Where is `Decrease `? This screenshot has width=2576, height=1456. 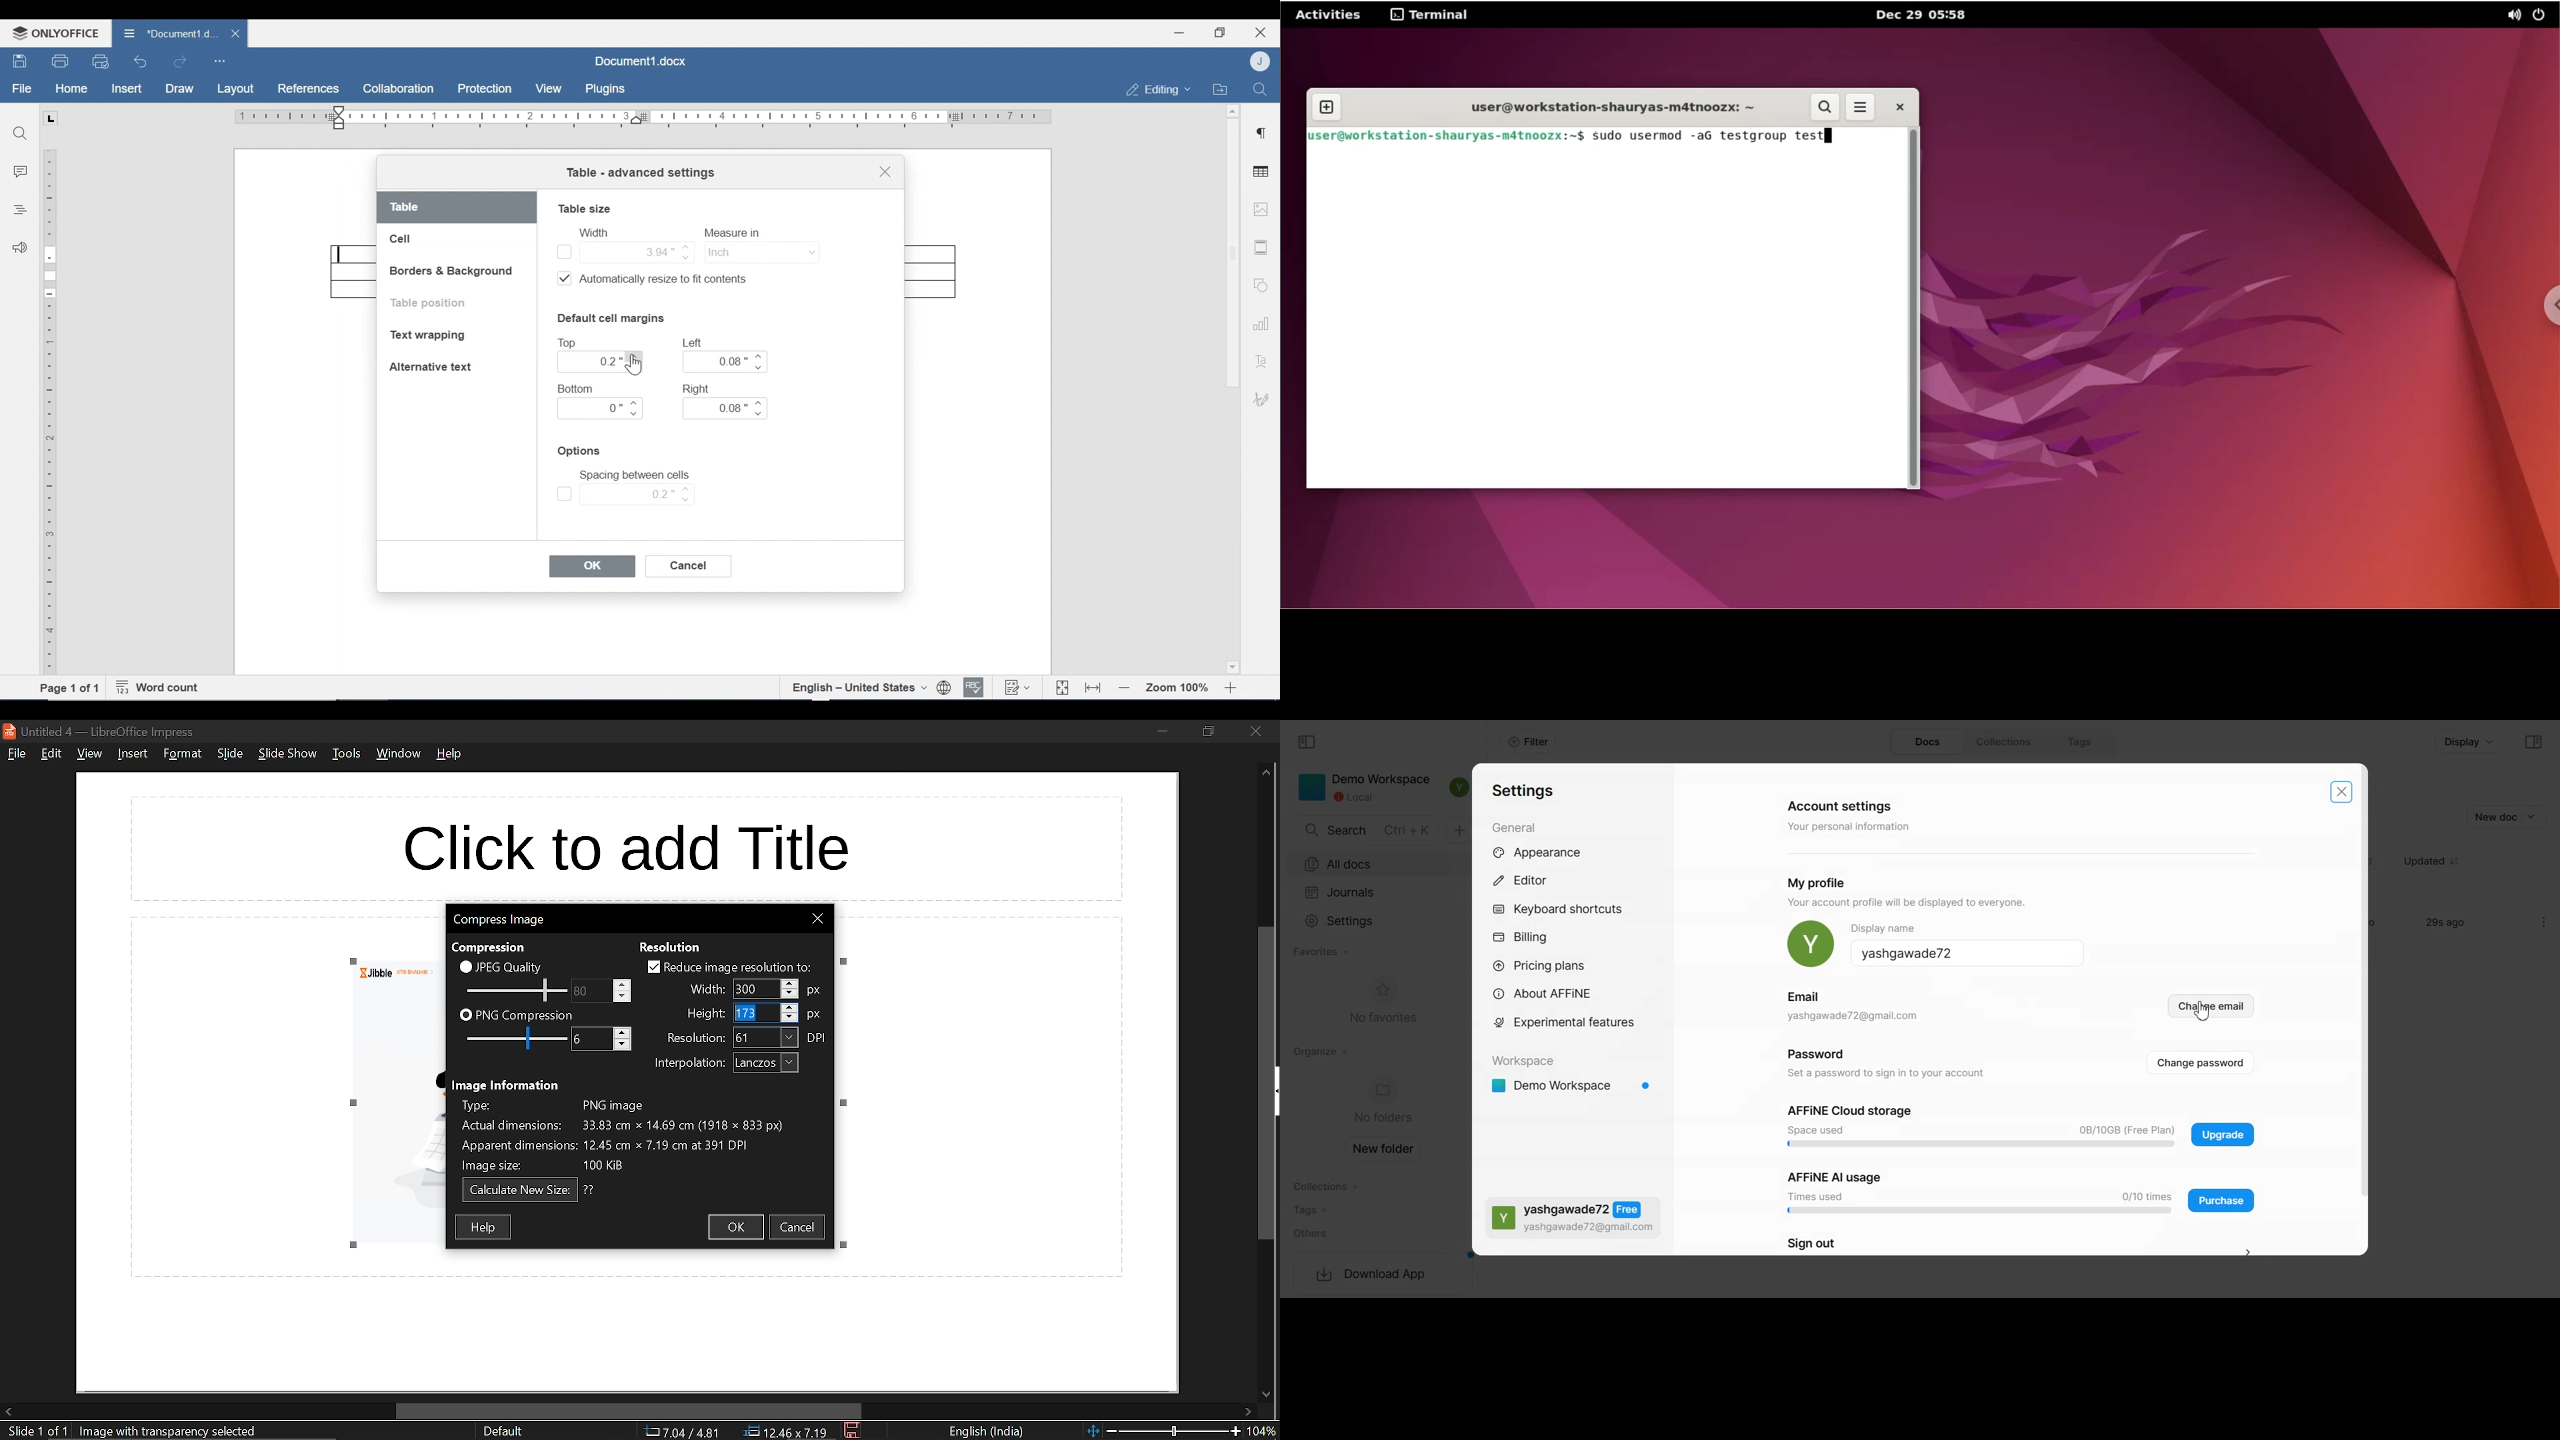
Decrease  is located at coordinates (623, 1046).